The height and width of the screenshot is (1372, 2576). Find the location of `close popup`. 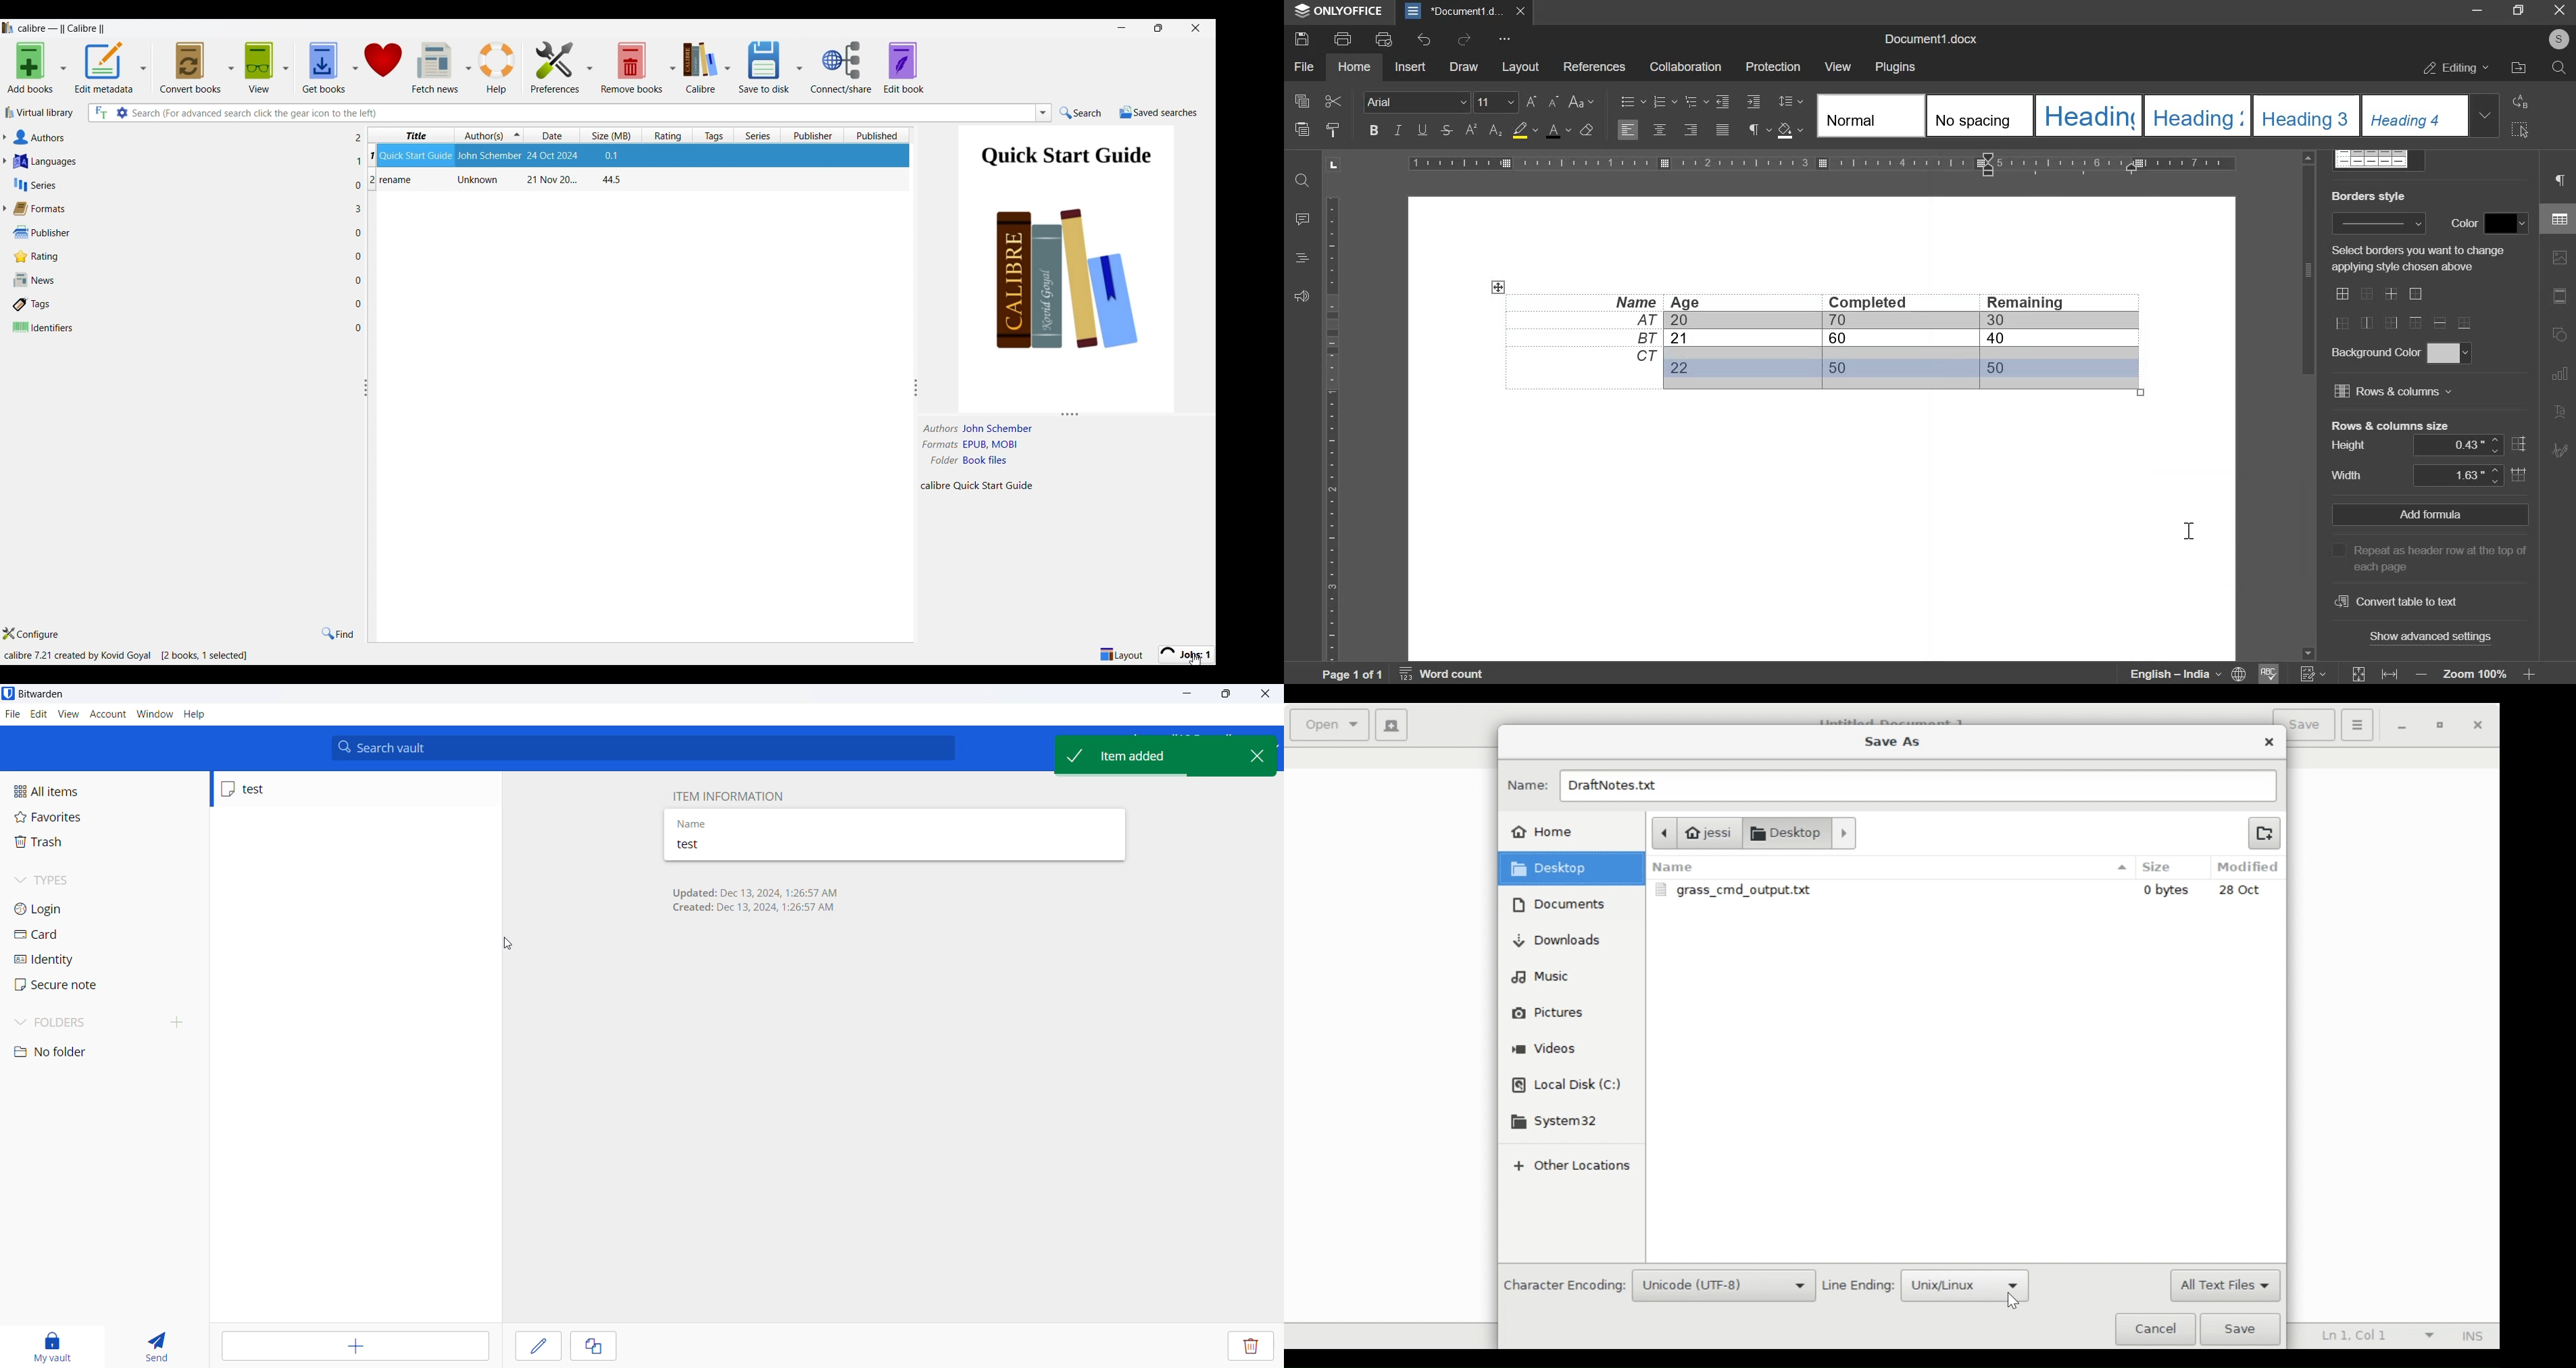

close popup is located at coordinates (1256, 756).